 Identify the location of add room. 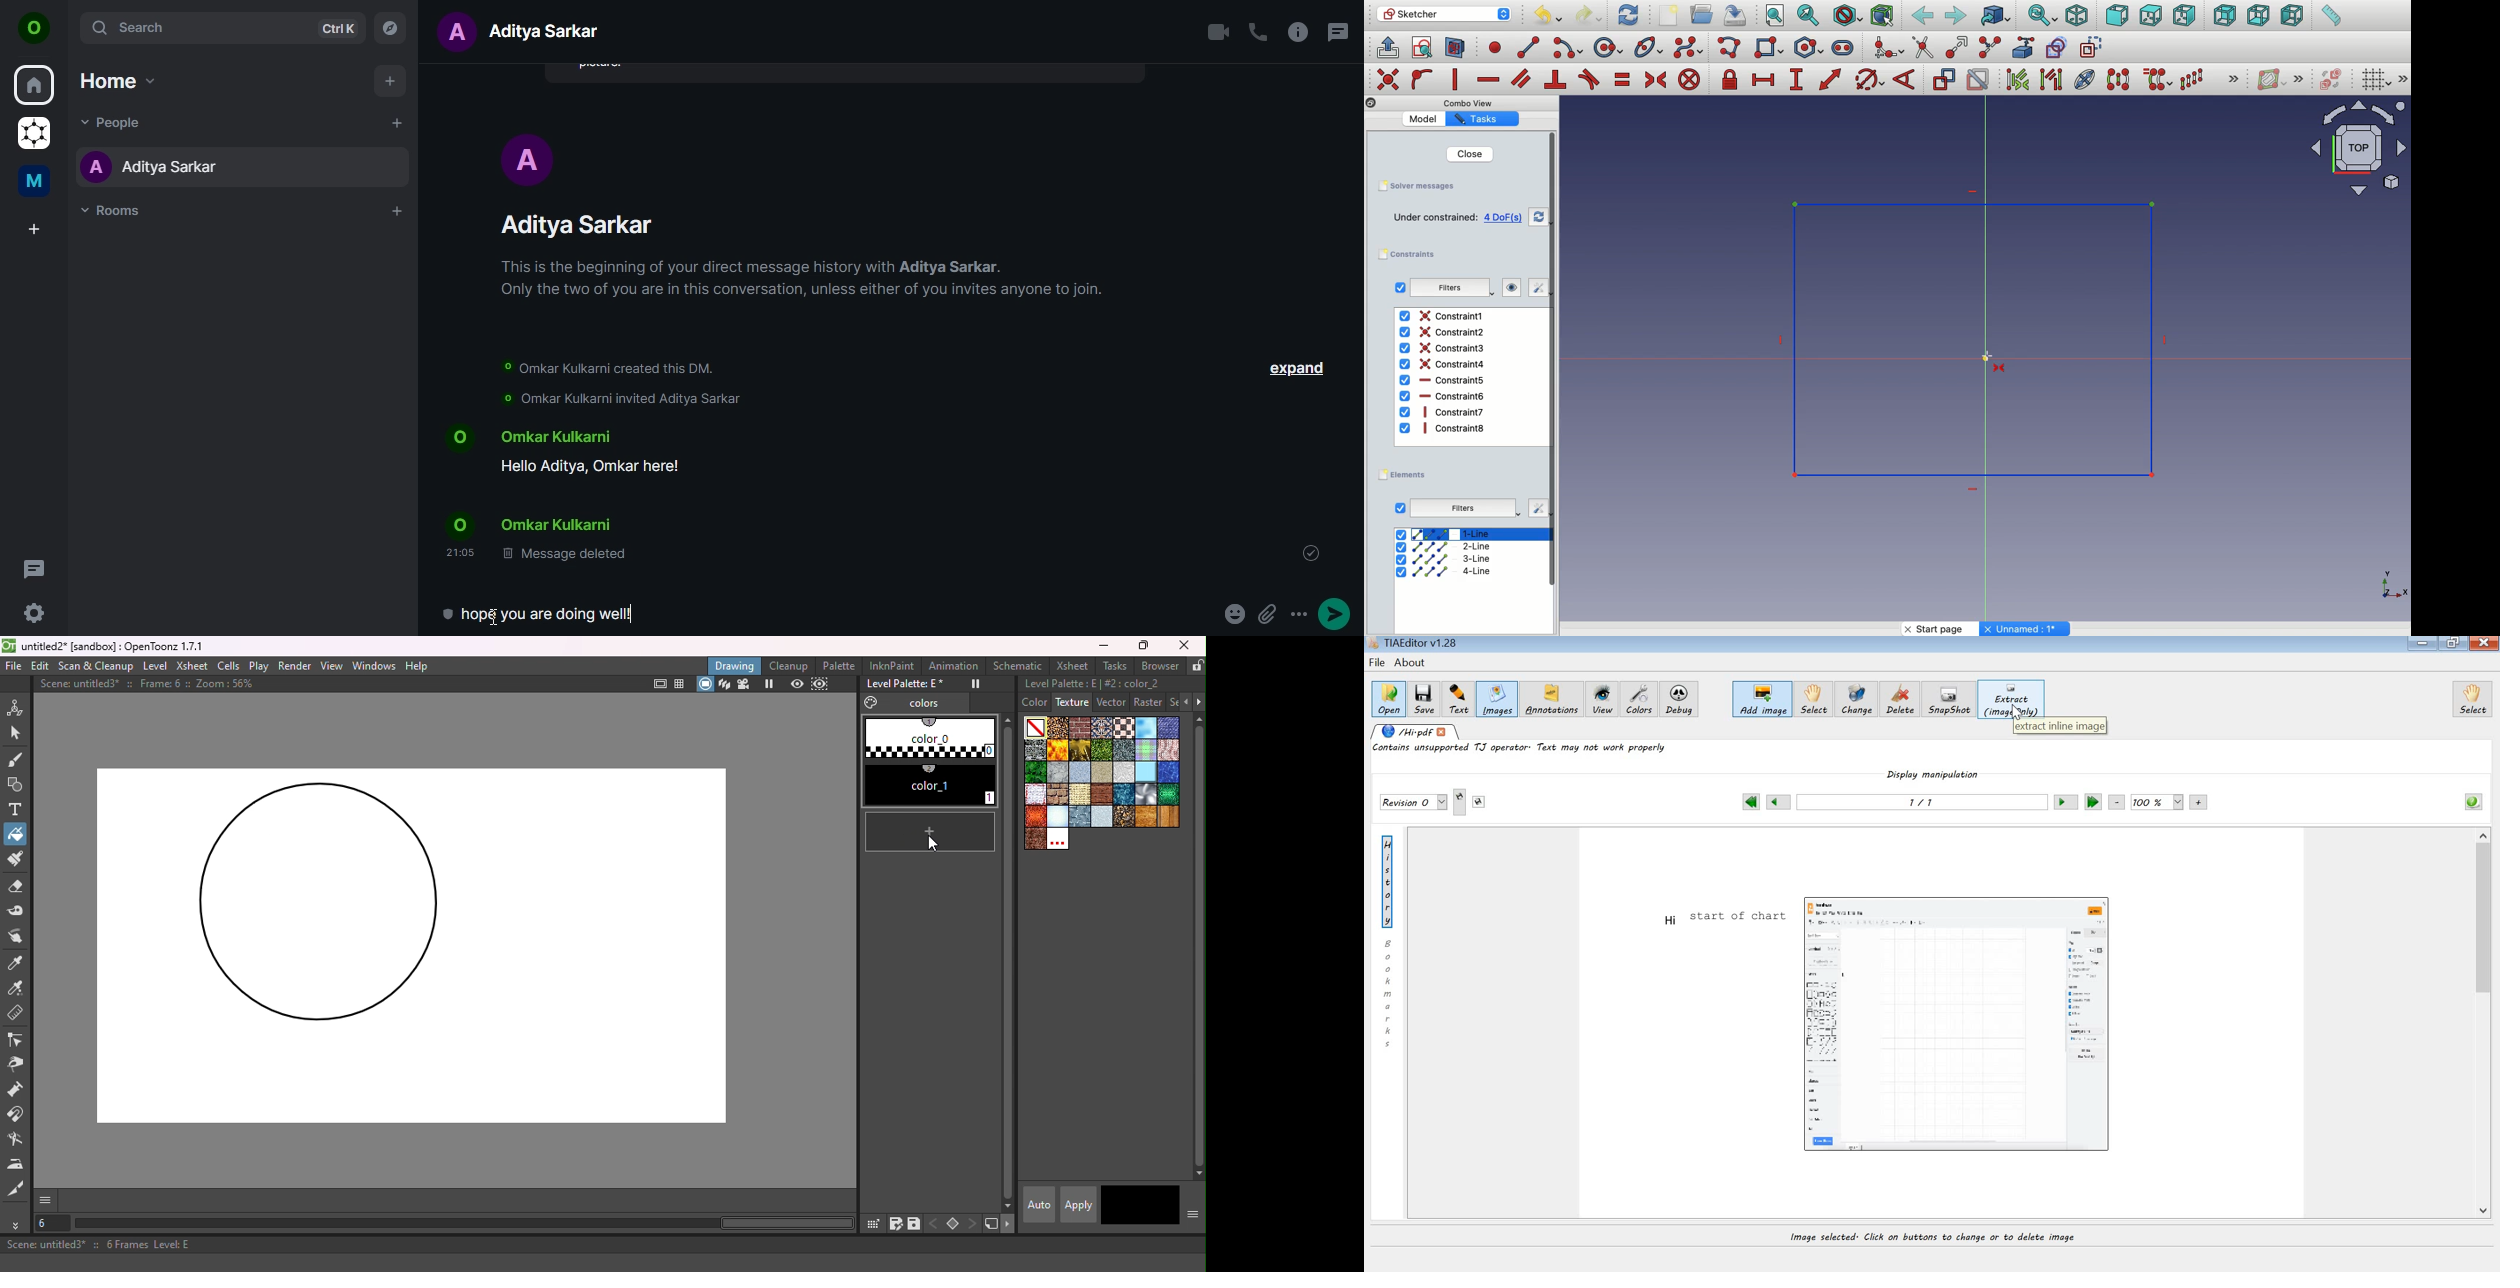
(396, 211).